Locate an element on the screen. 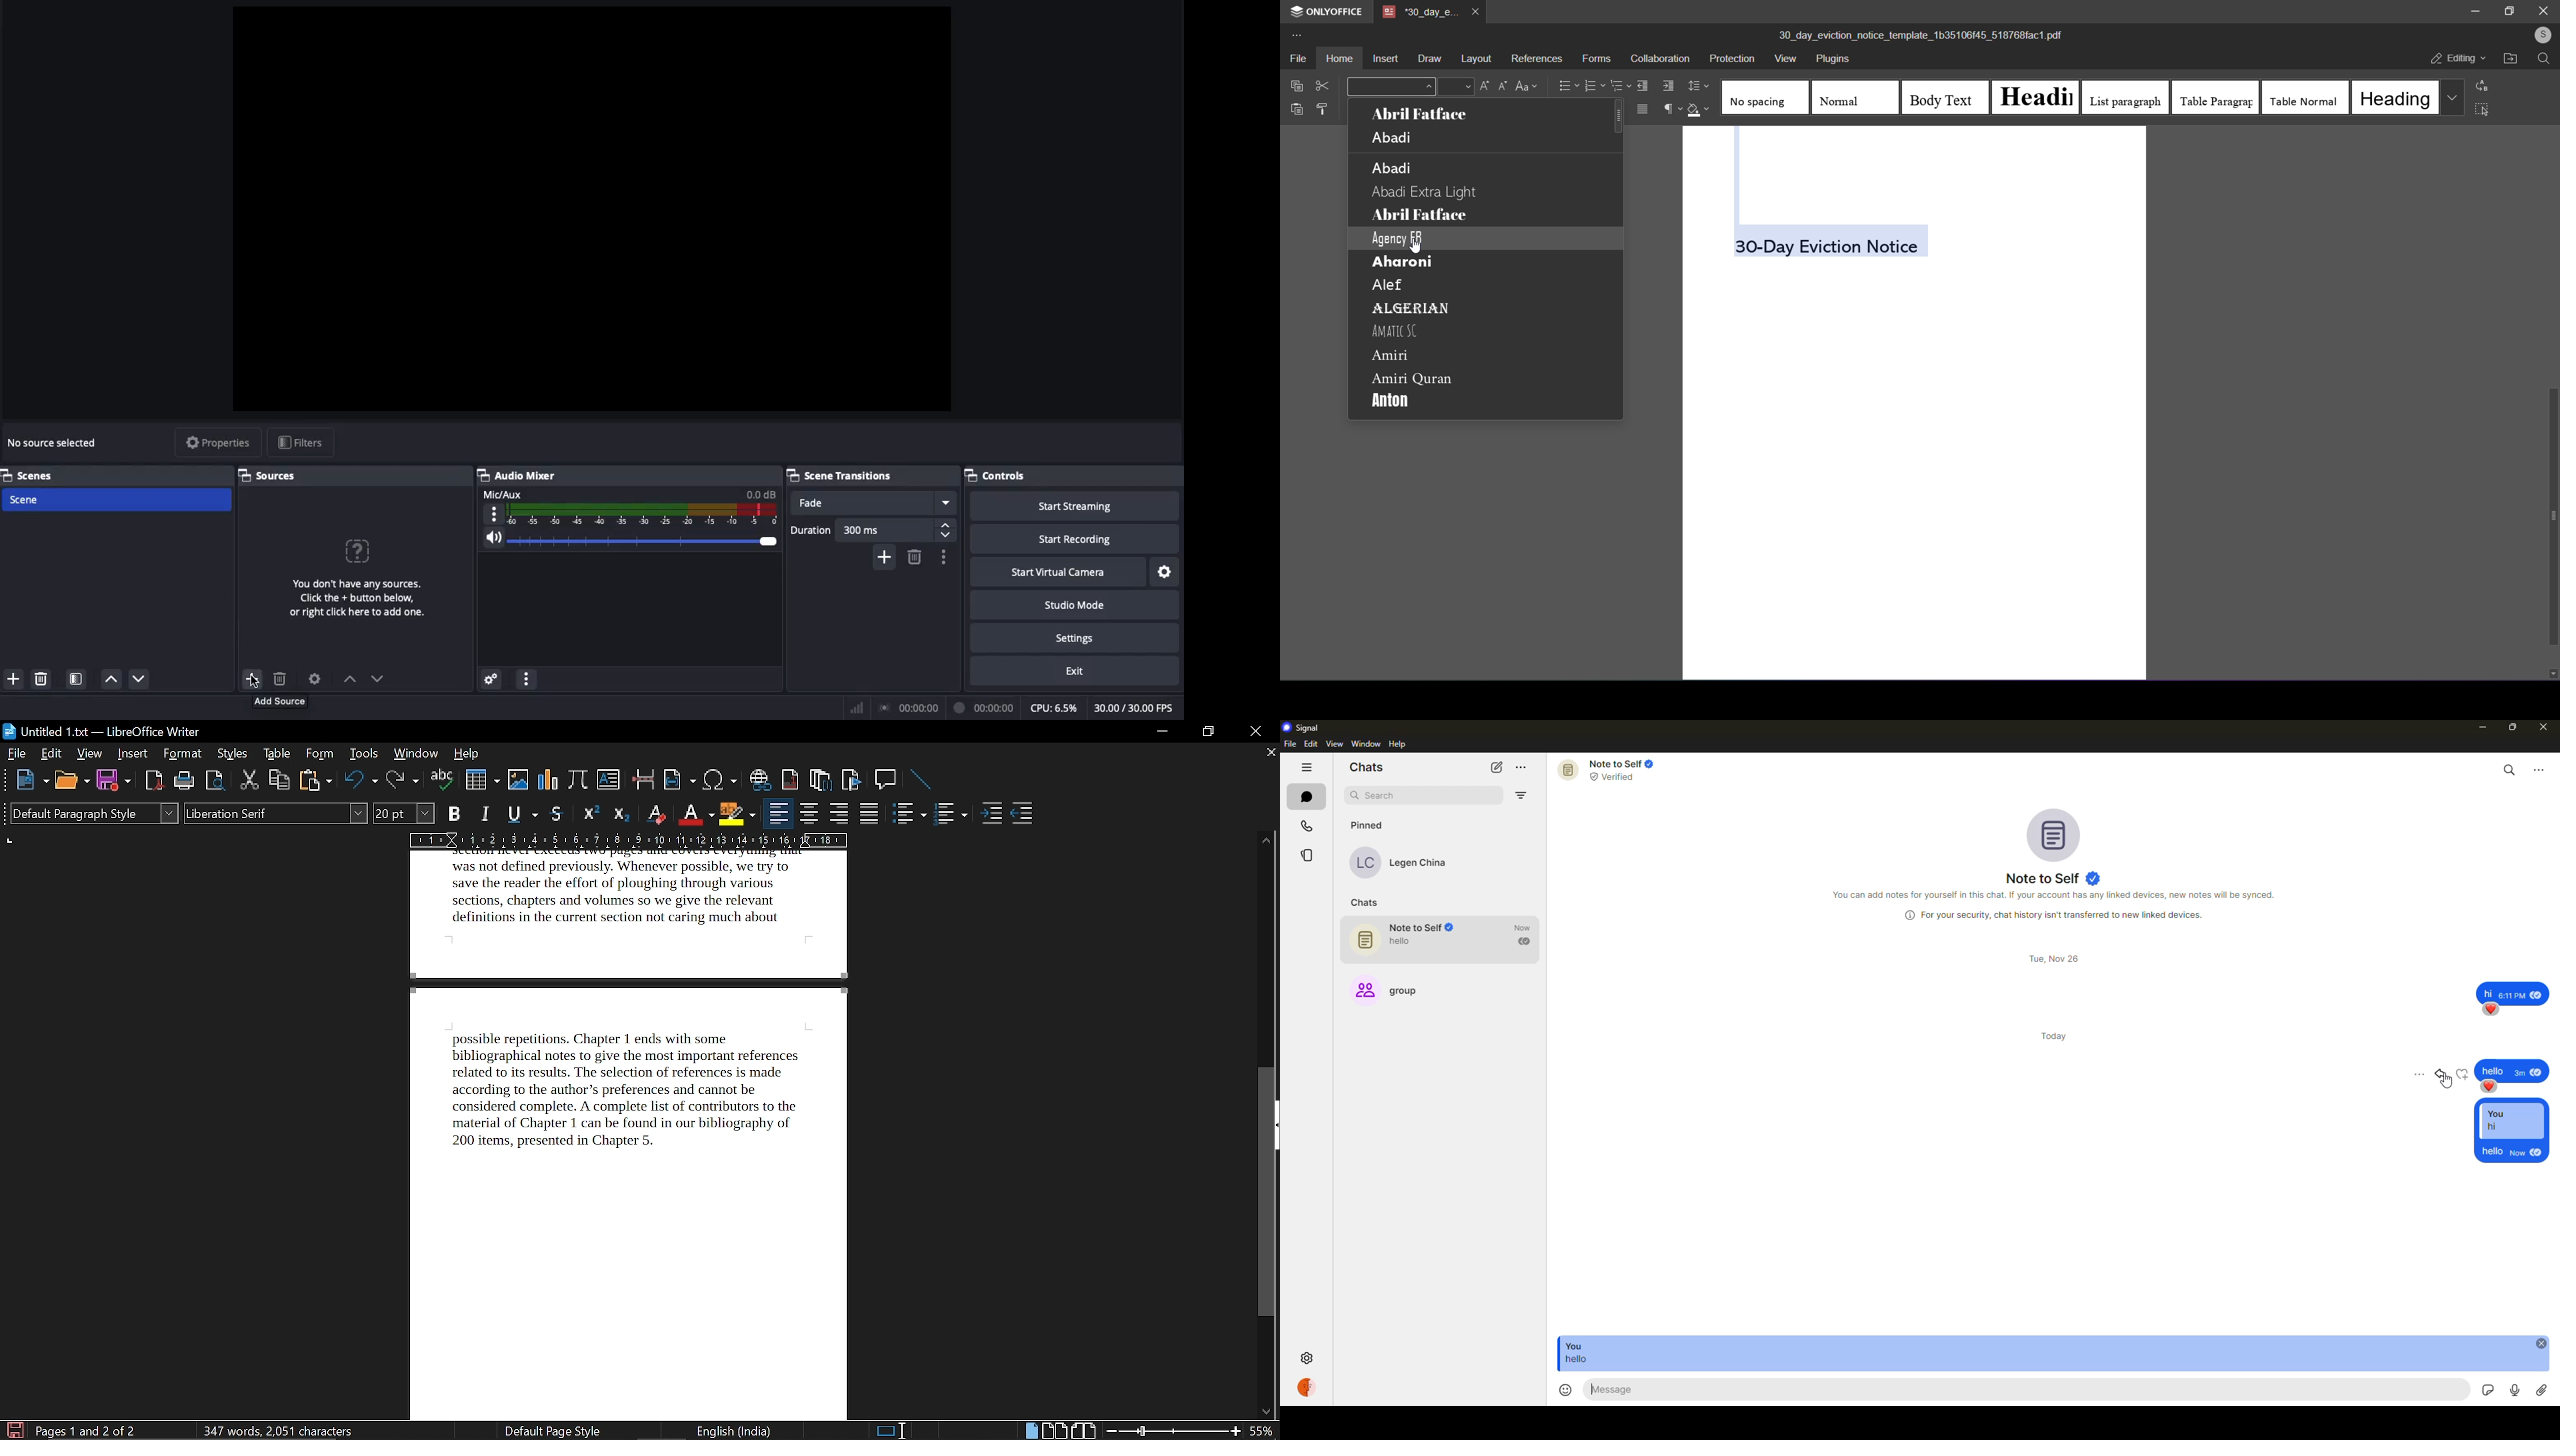 The image size is (2576, 1456). Options is located at coordinates (945, 557).